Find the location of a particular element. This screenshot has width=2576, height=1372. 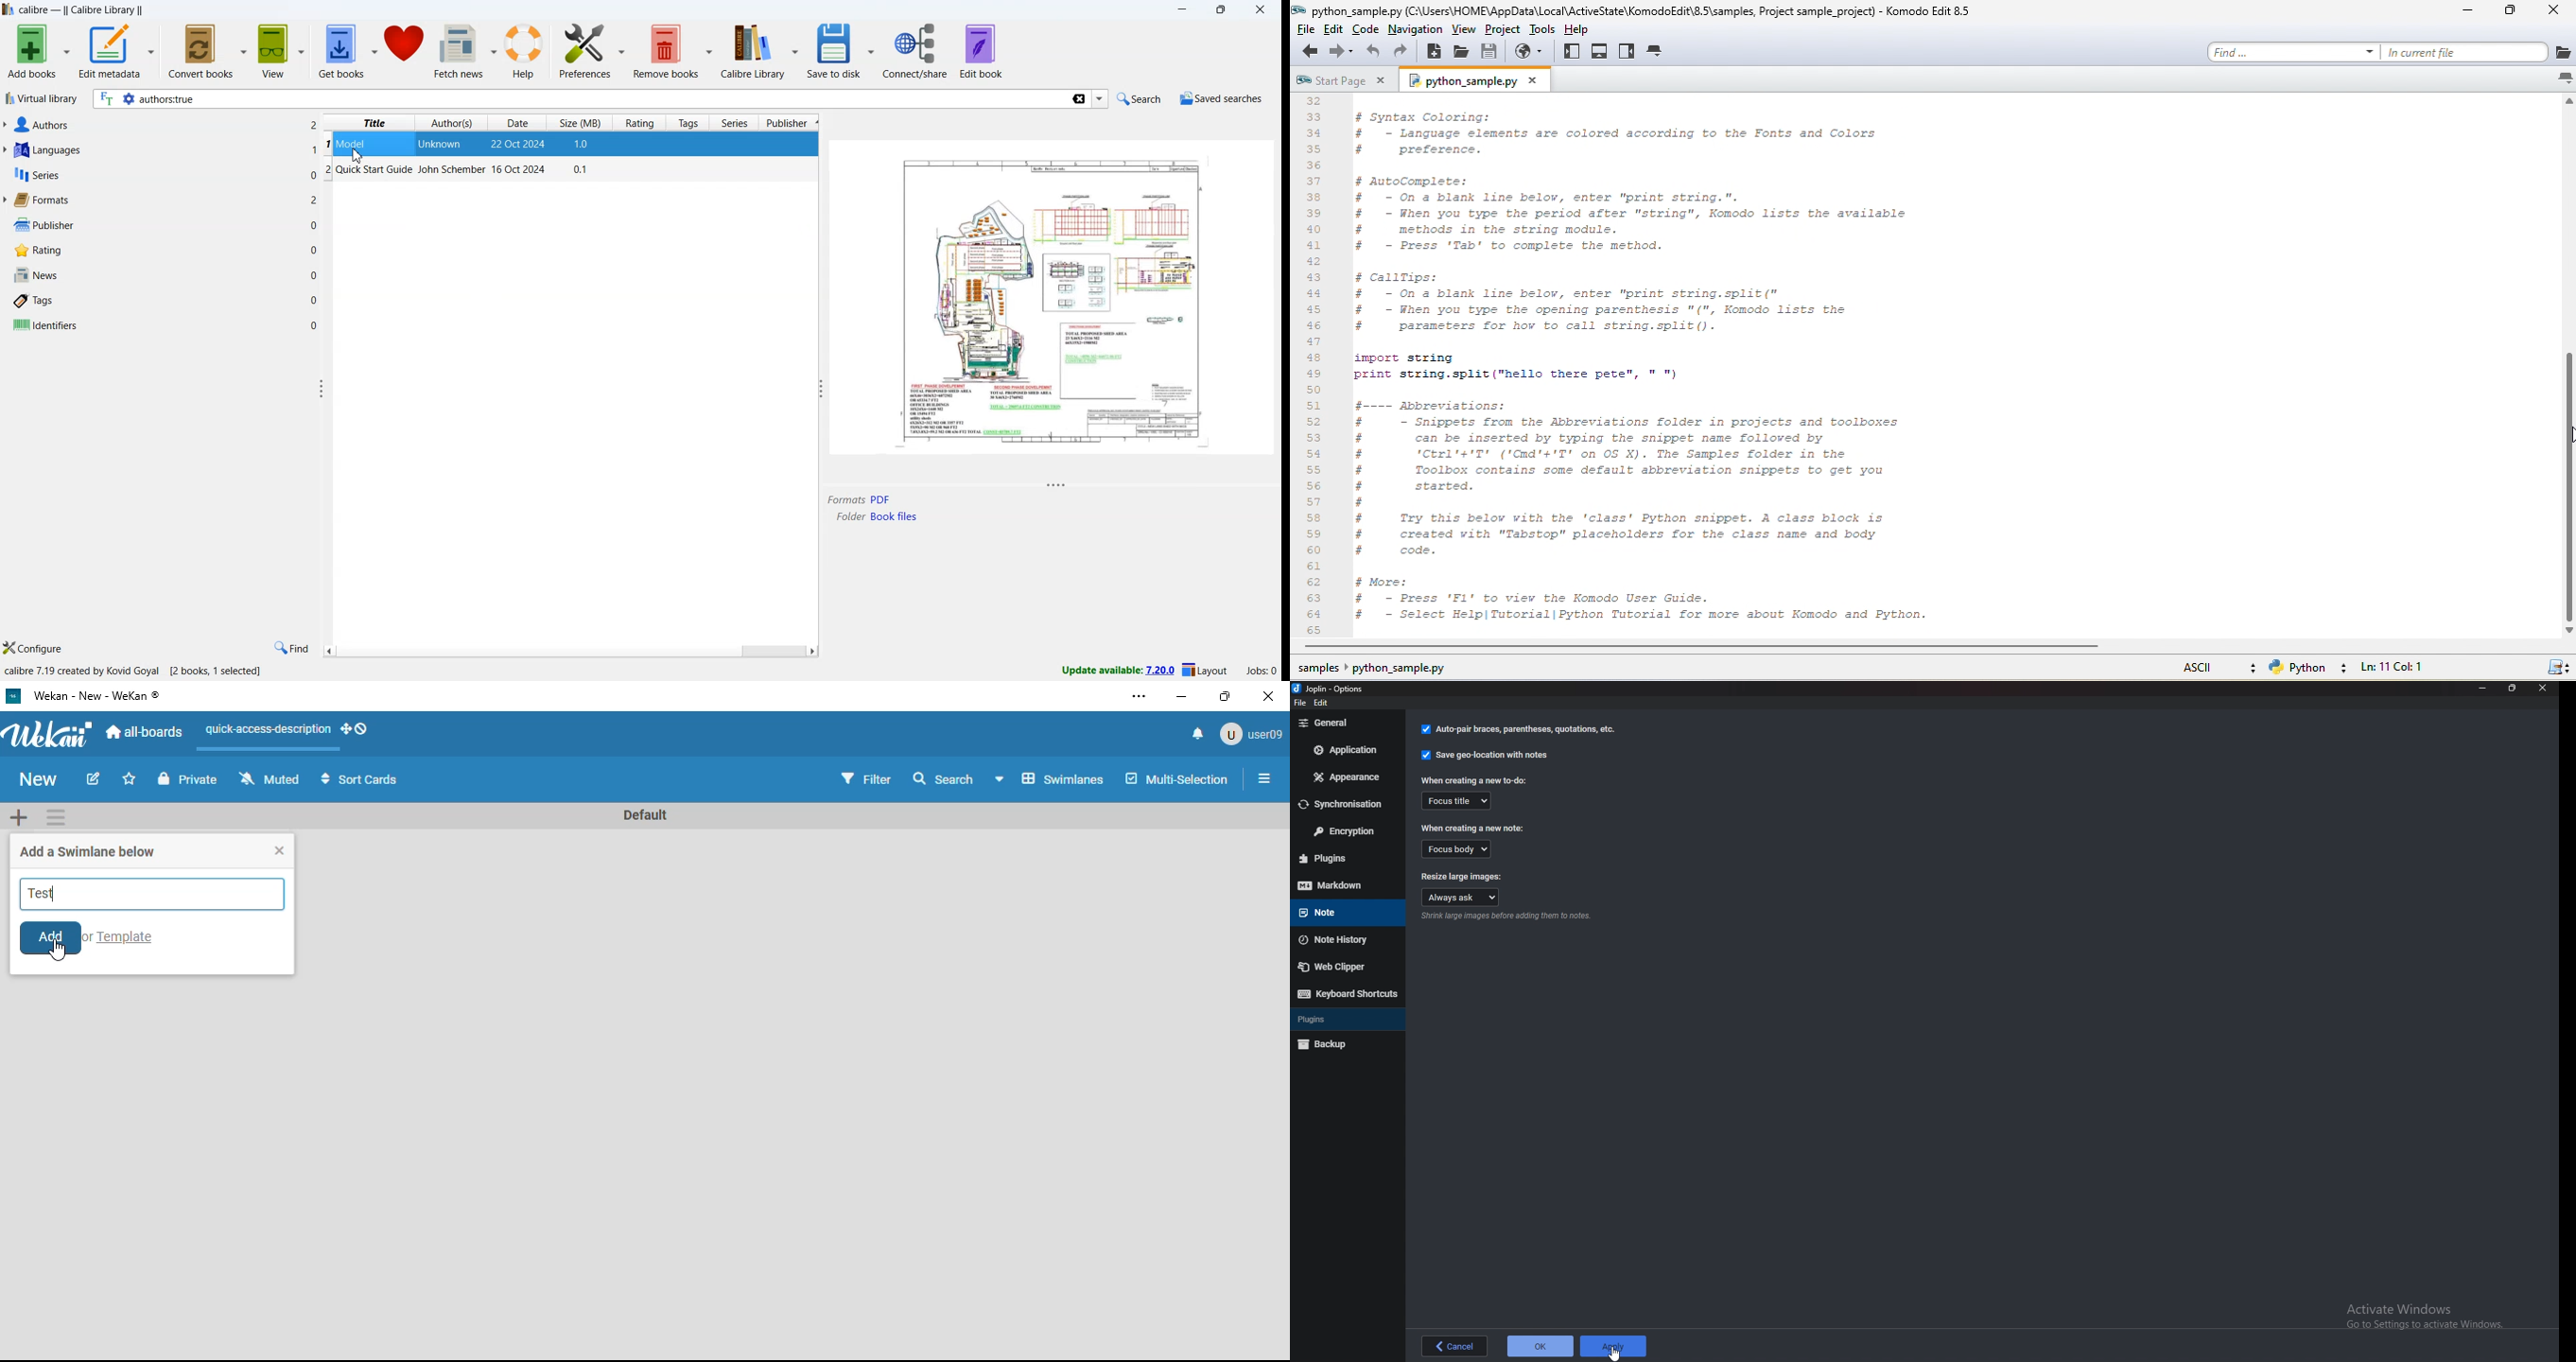

title is located at coordinates (1642, 10).